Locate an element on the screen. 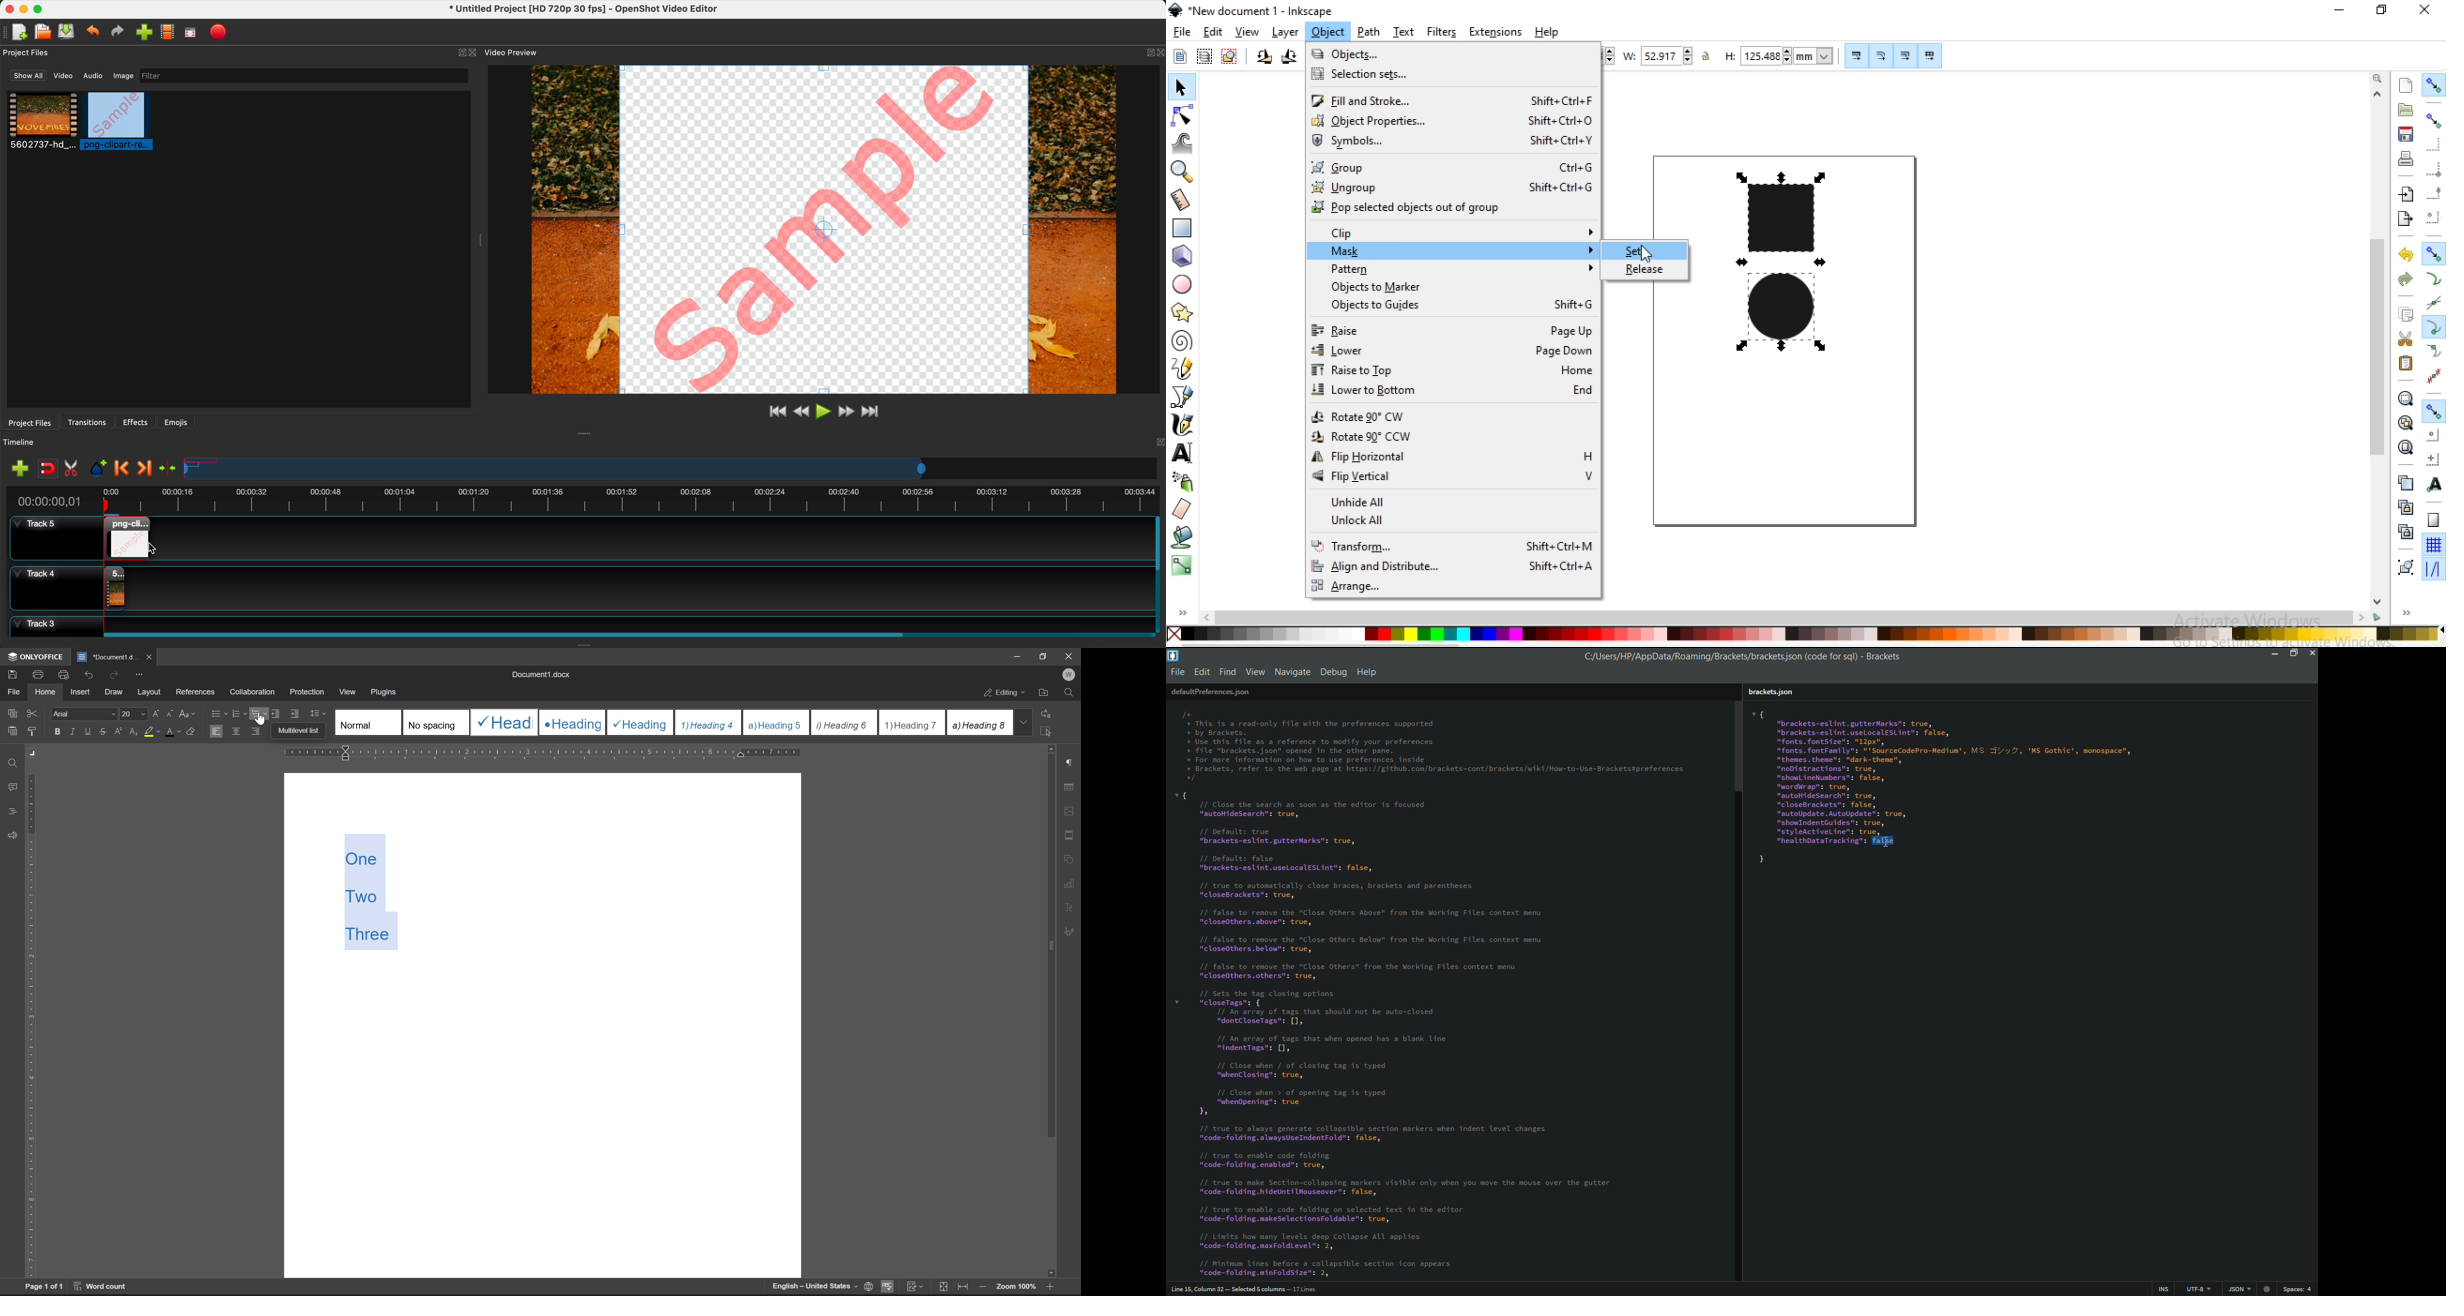 The width and height of the screenshot is (2464, 1316). image settings is located at coordinates (1069, 809).